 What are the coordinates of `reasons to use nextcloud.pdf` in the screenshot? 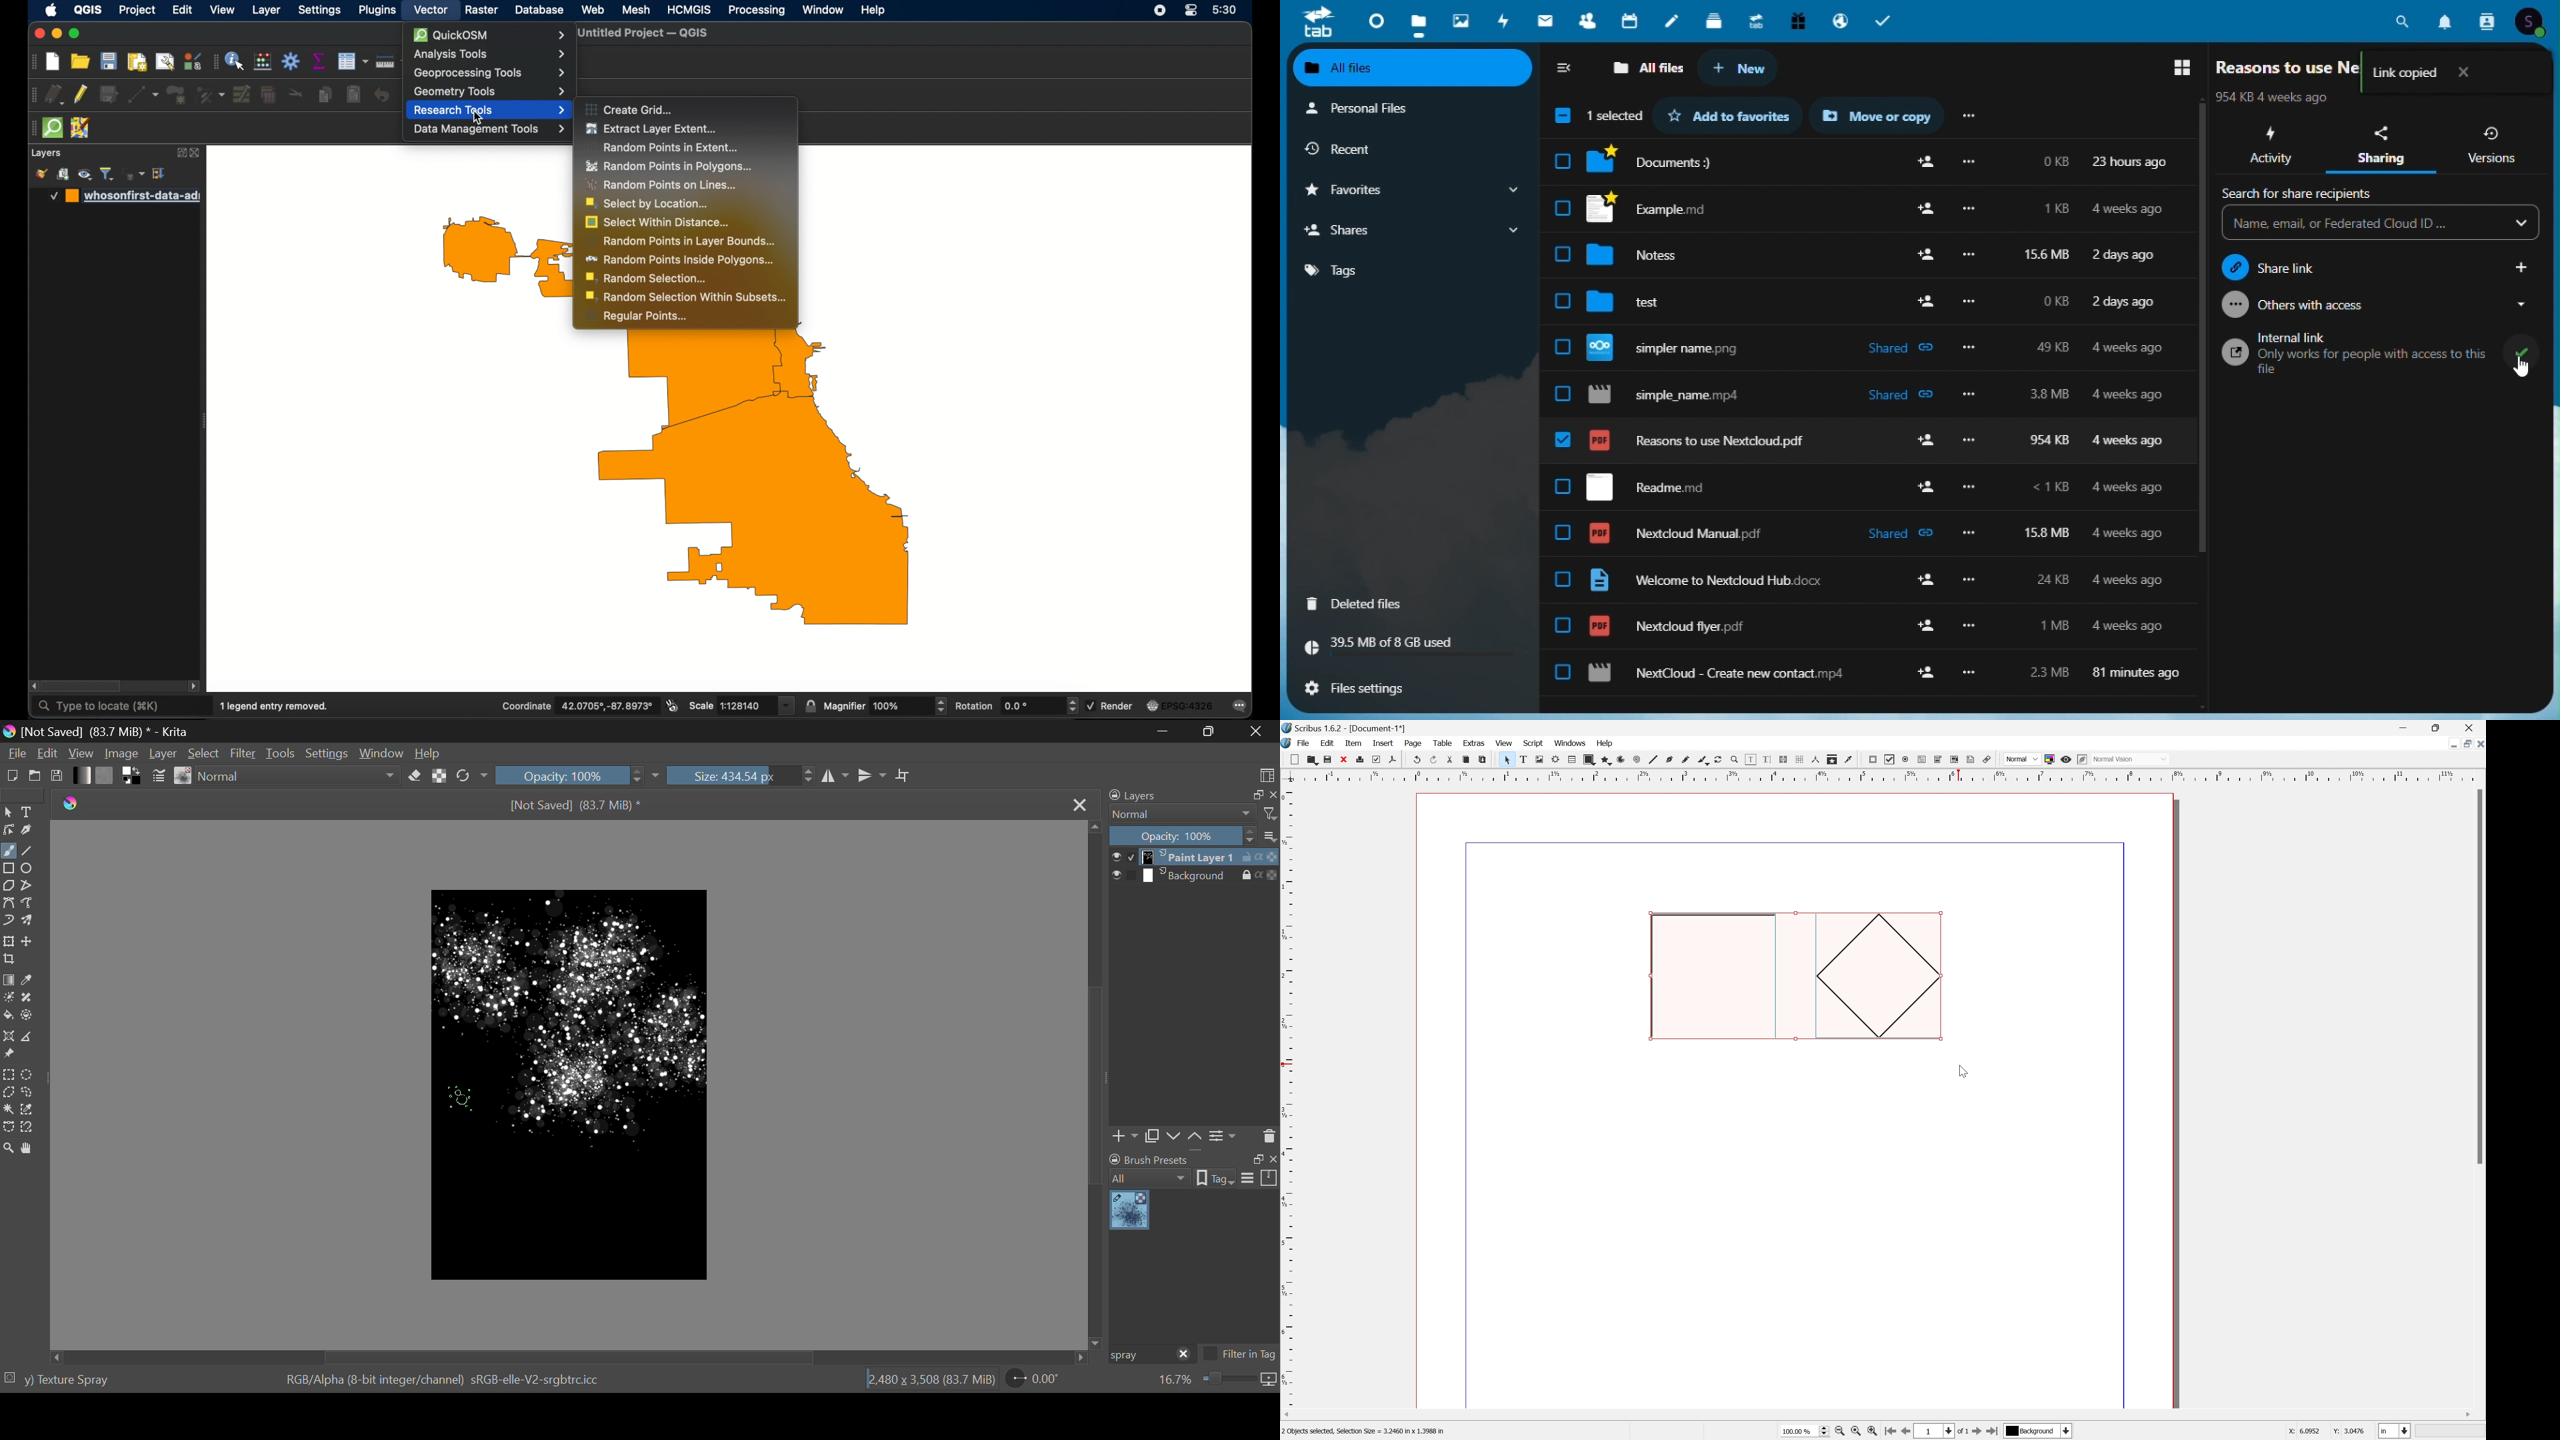 It's located at (1702, 440).